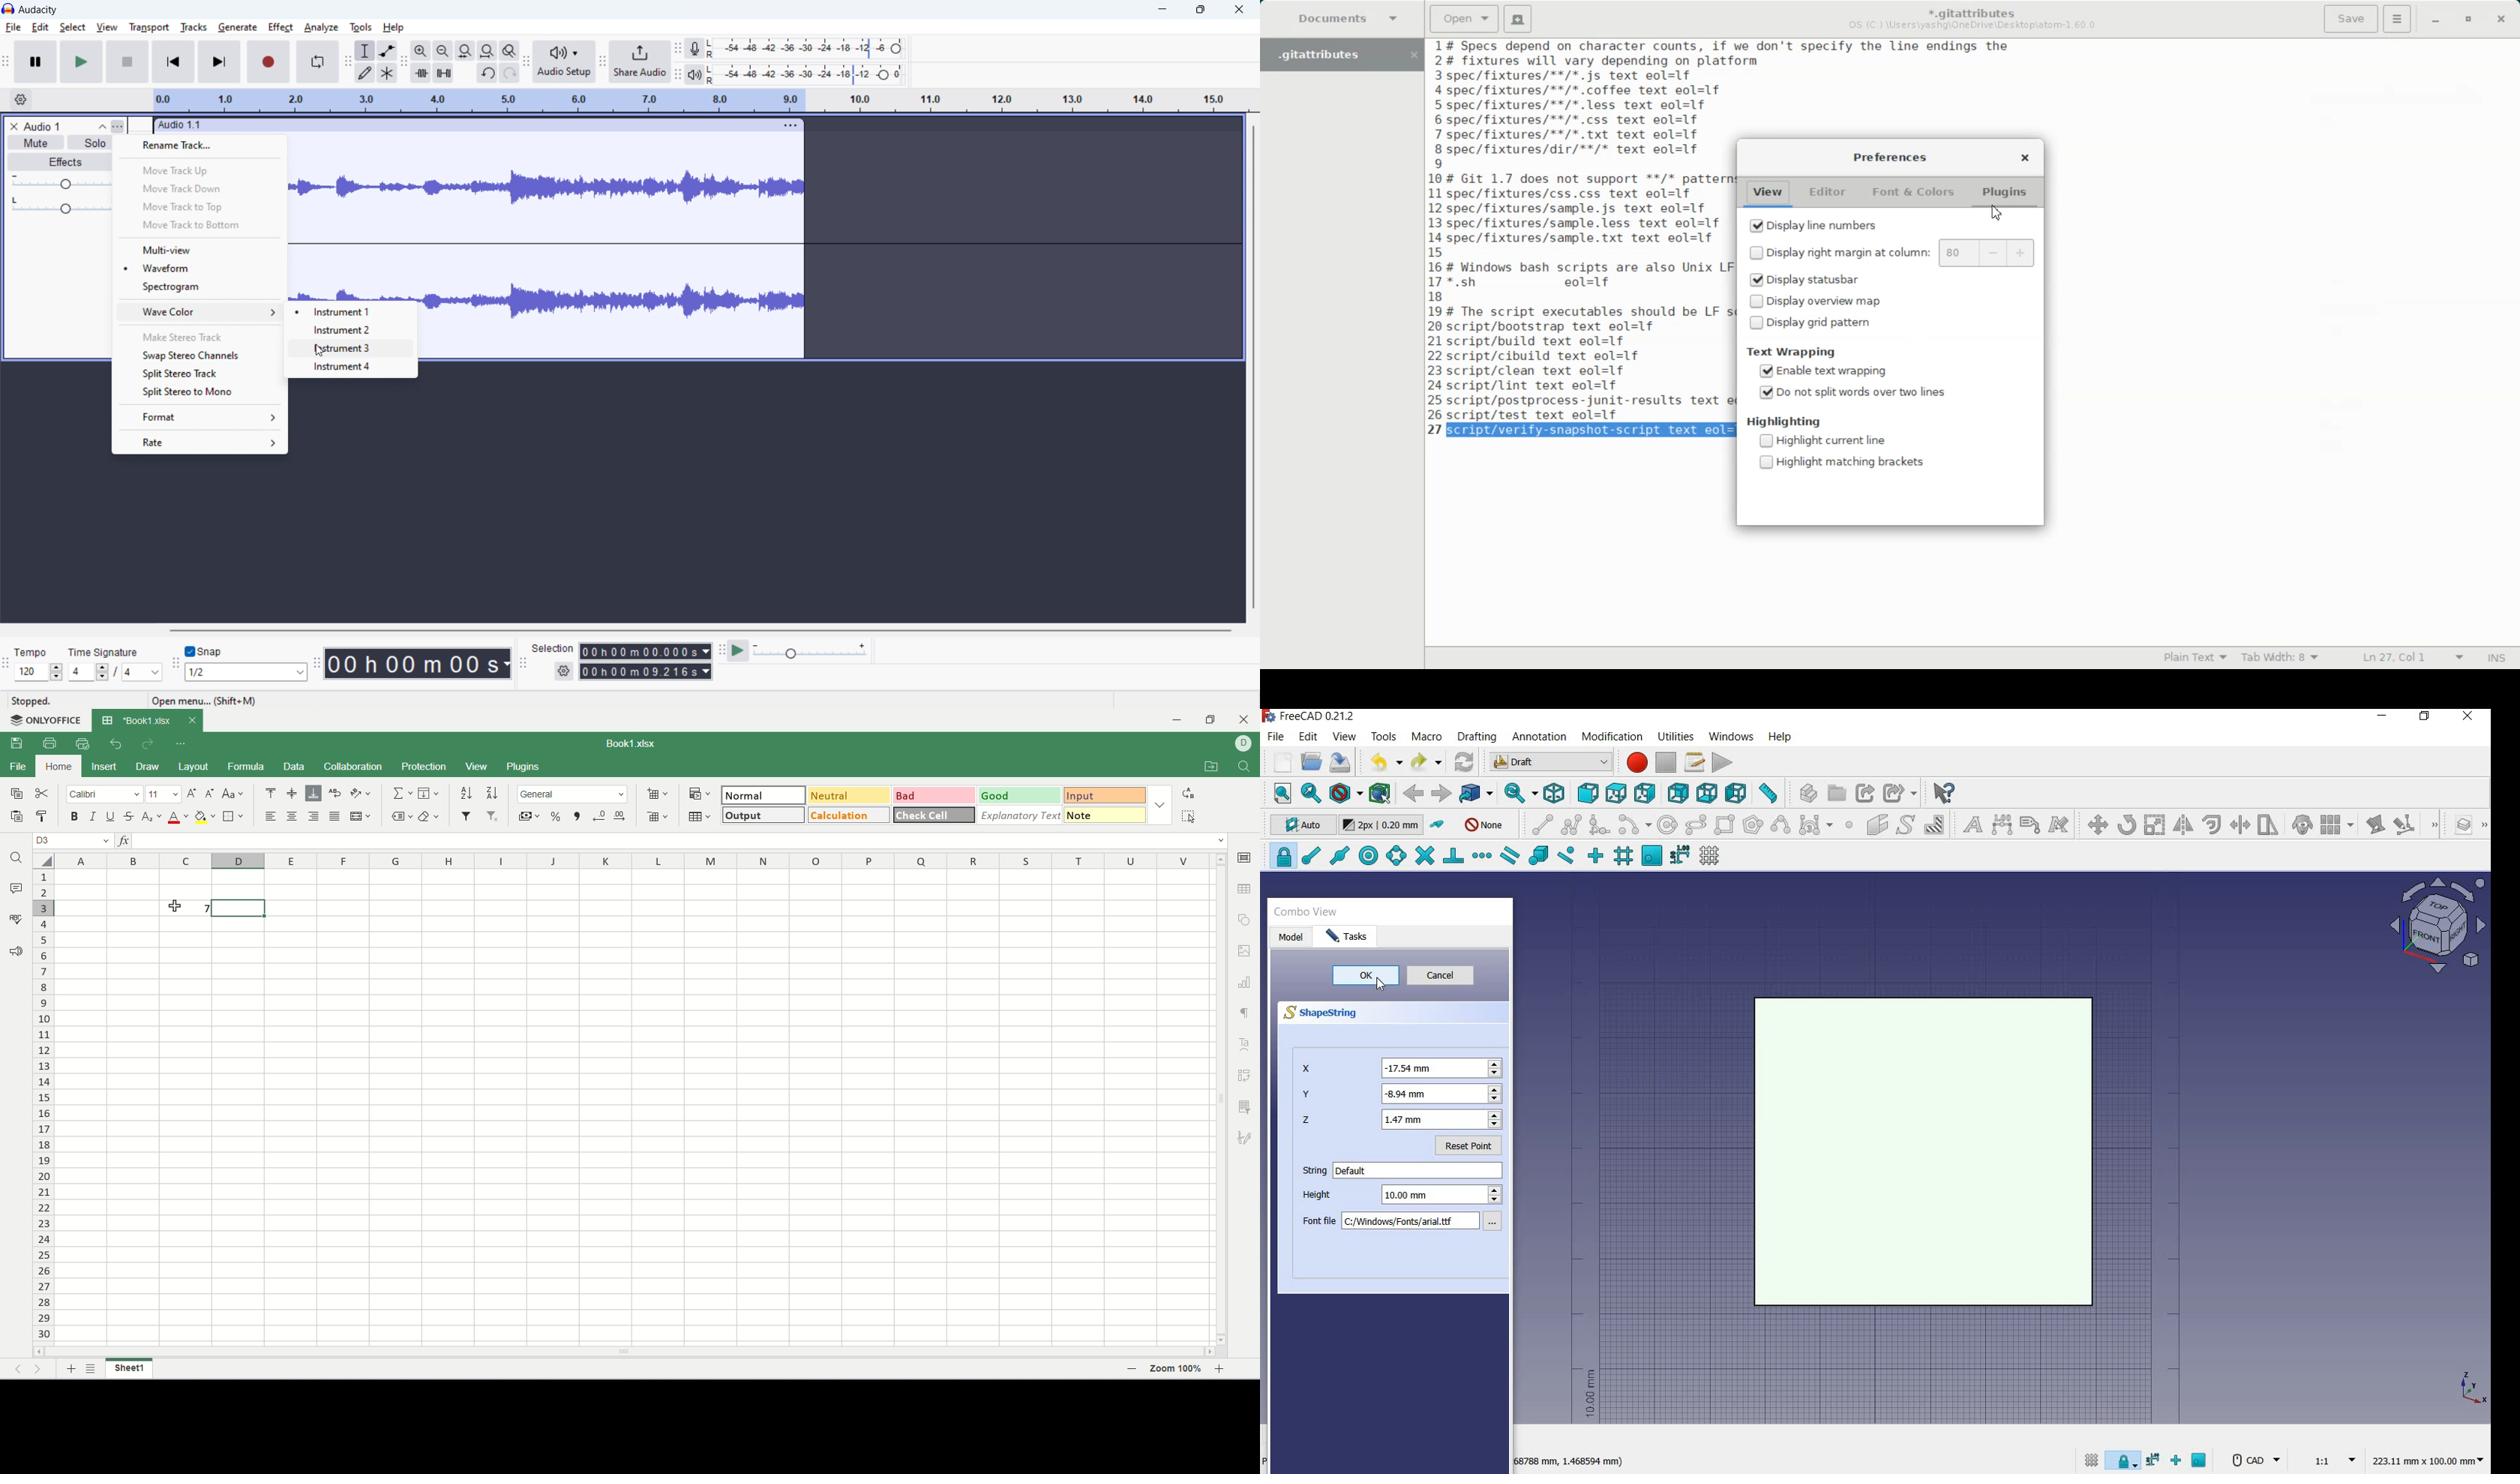  I want to click on z scaling, so click(1401, 1121).